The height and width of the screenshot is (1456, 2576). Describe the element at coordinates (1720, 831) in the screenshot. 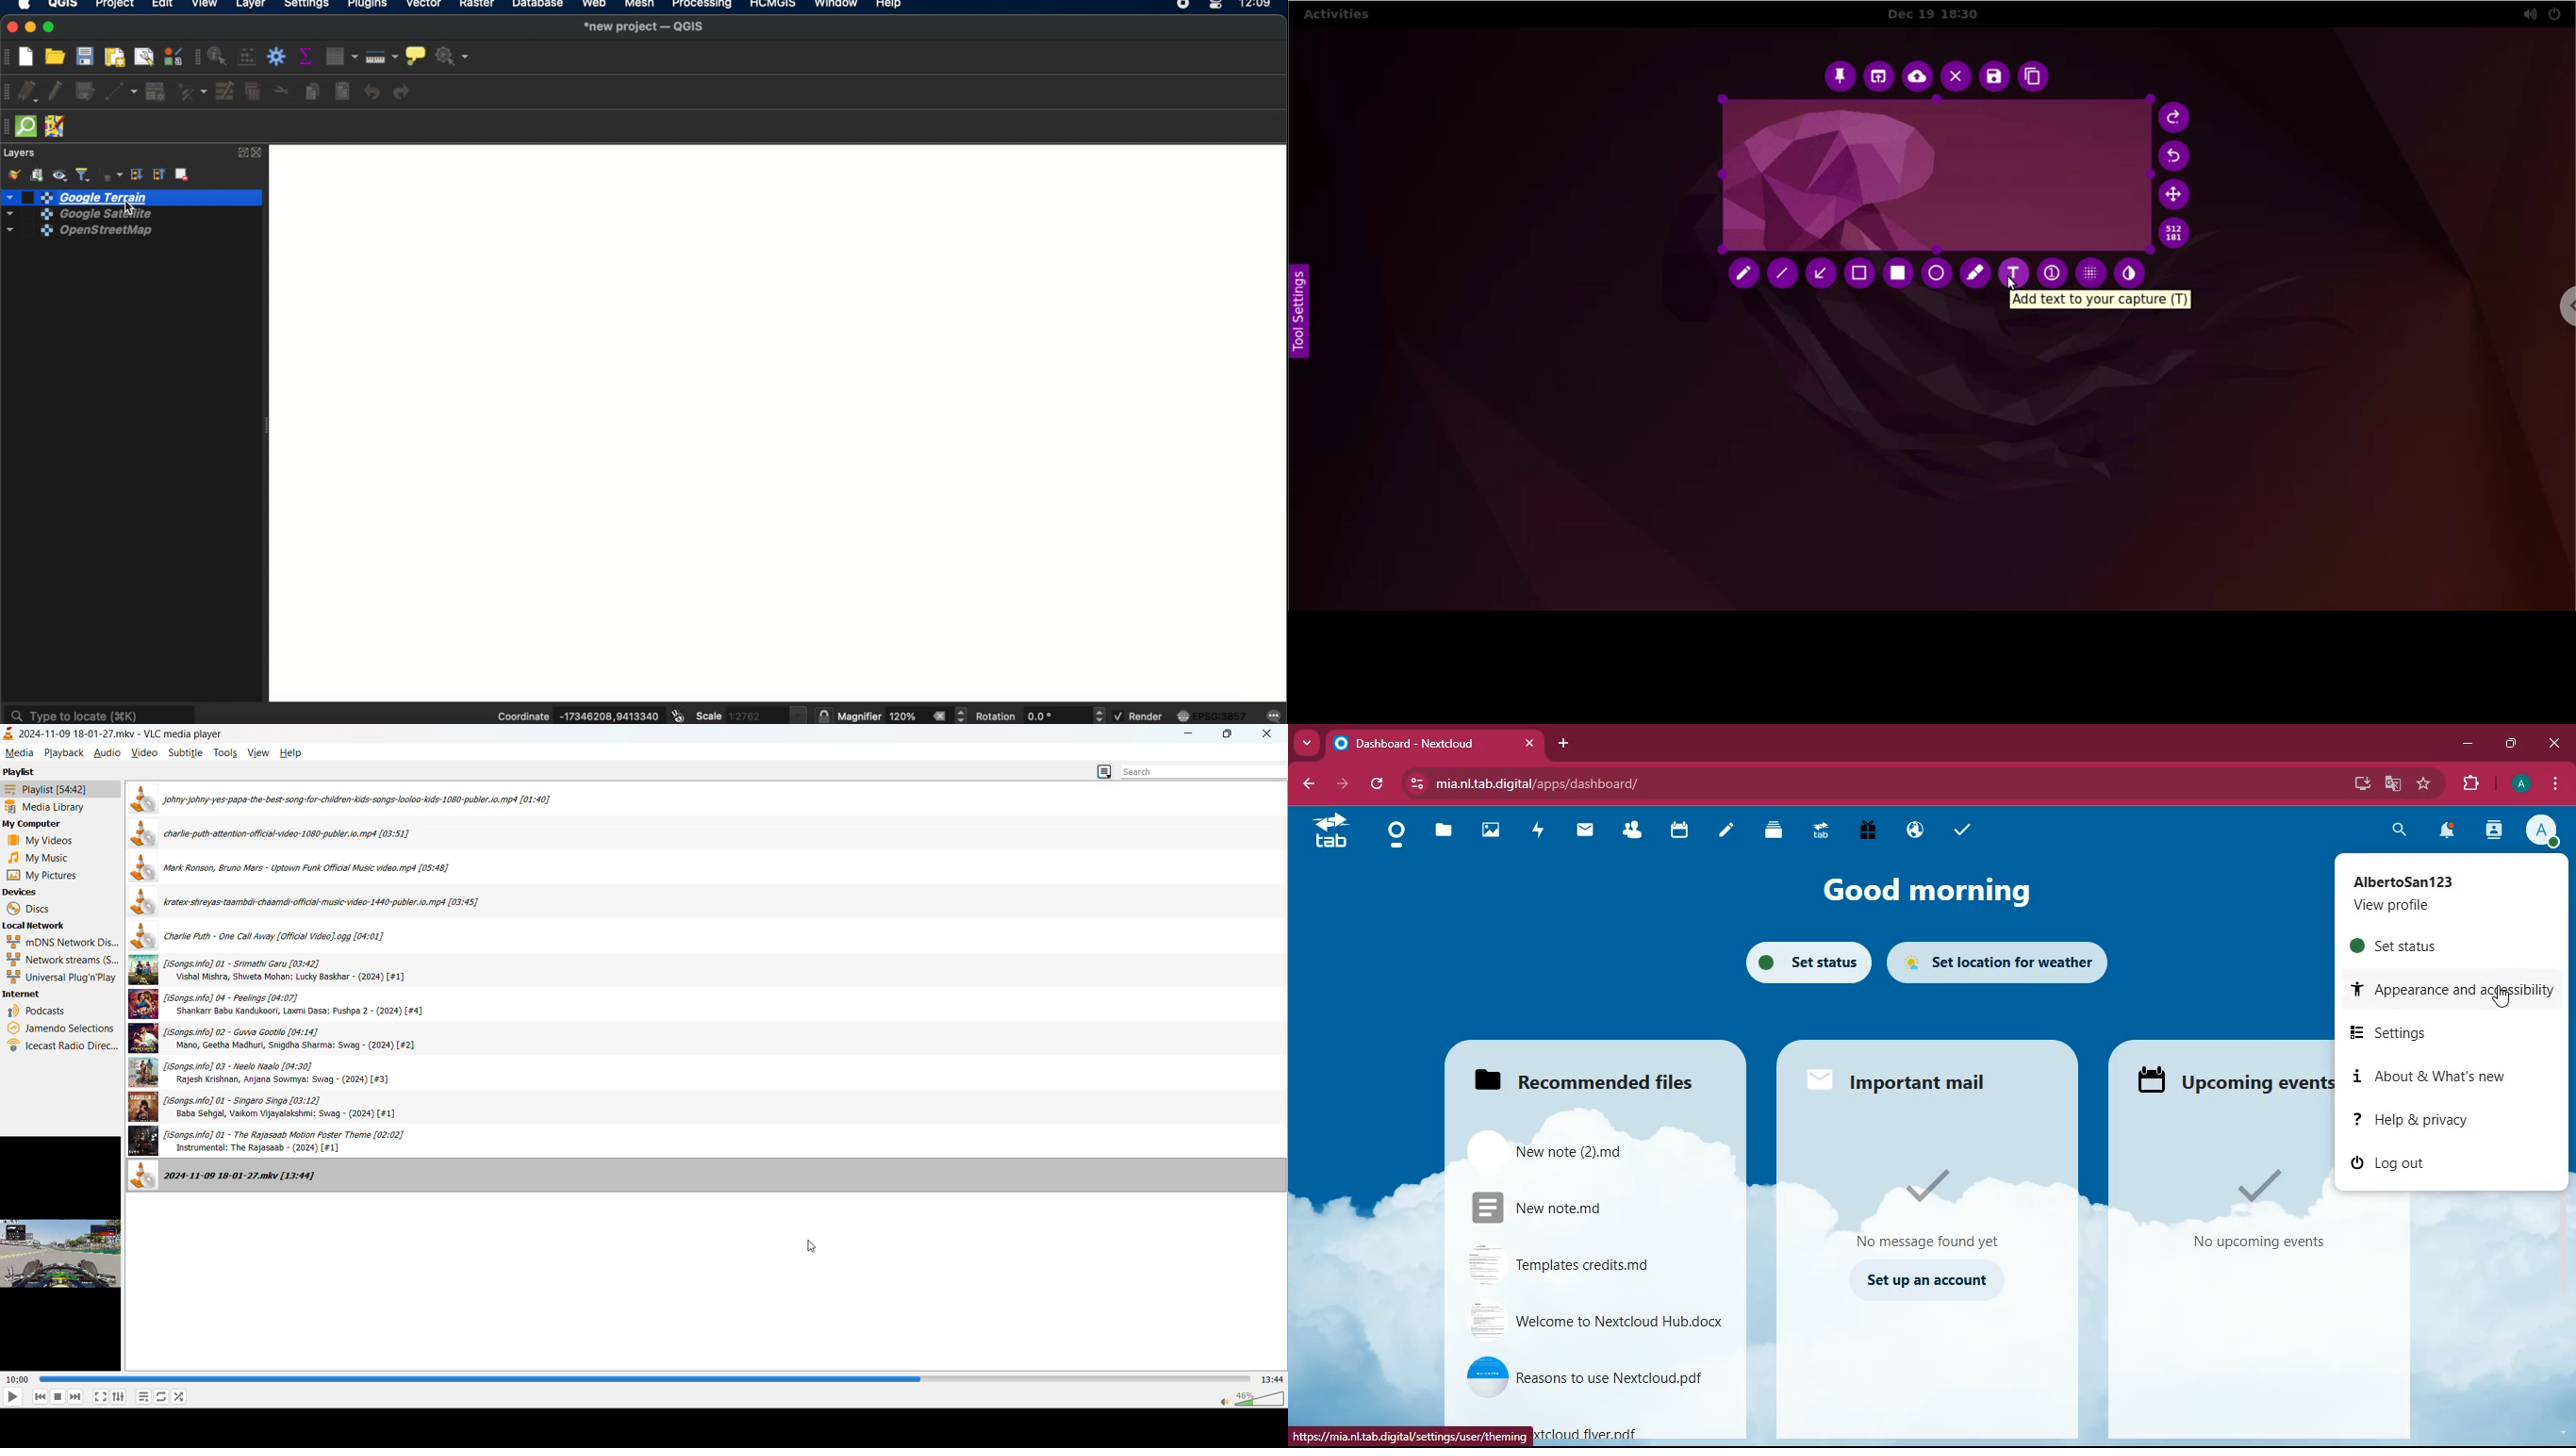

I see `notes` at that location.